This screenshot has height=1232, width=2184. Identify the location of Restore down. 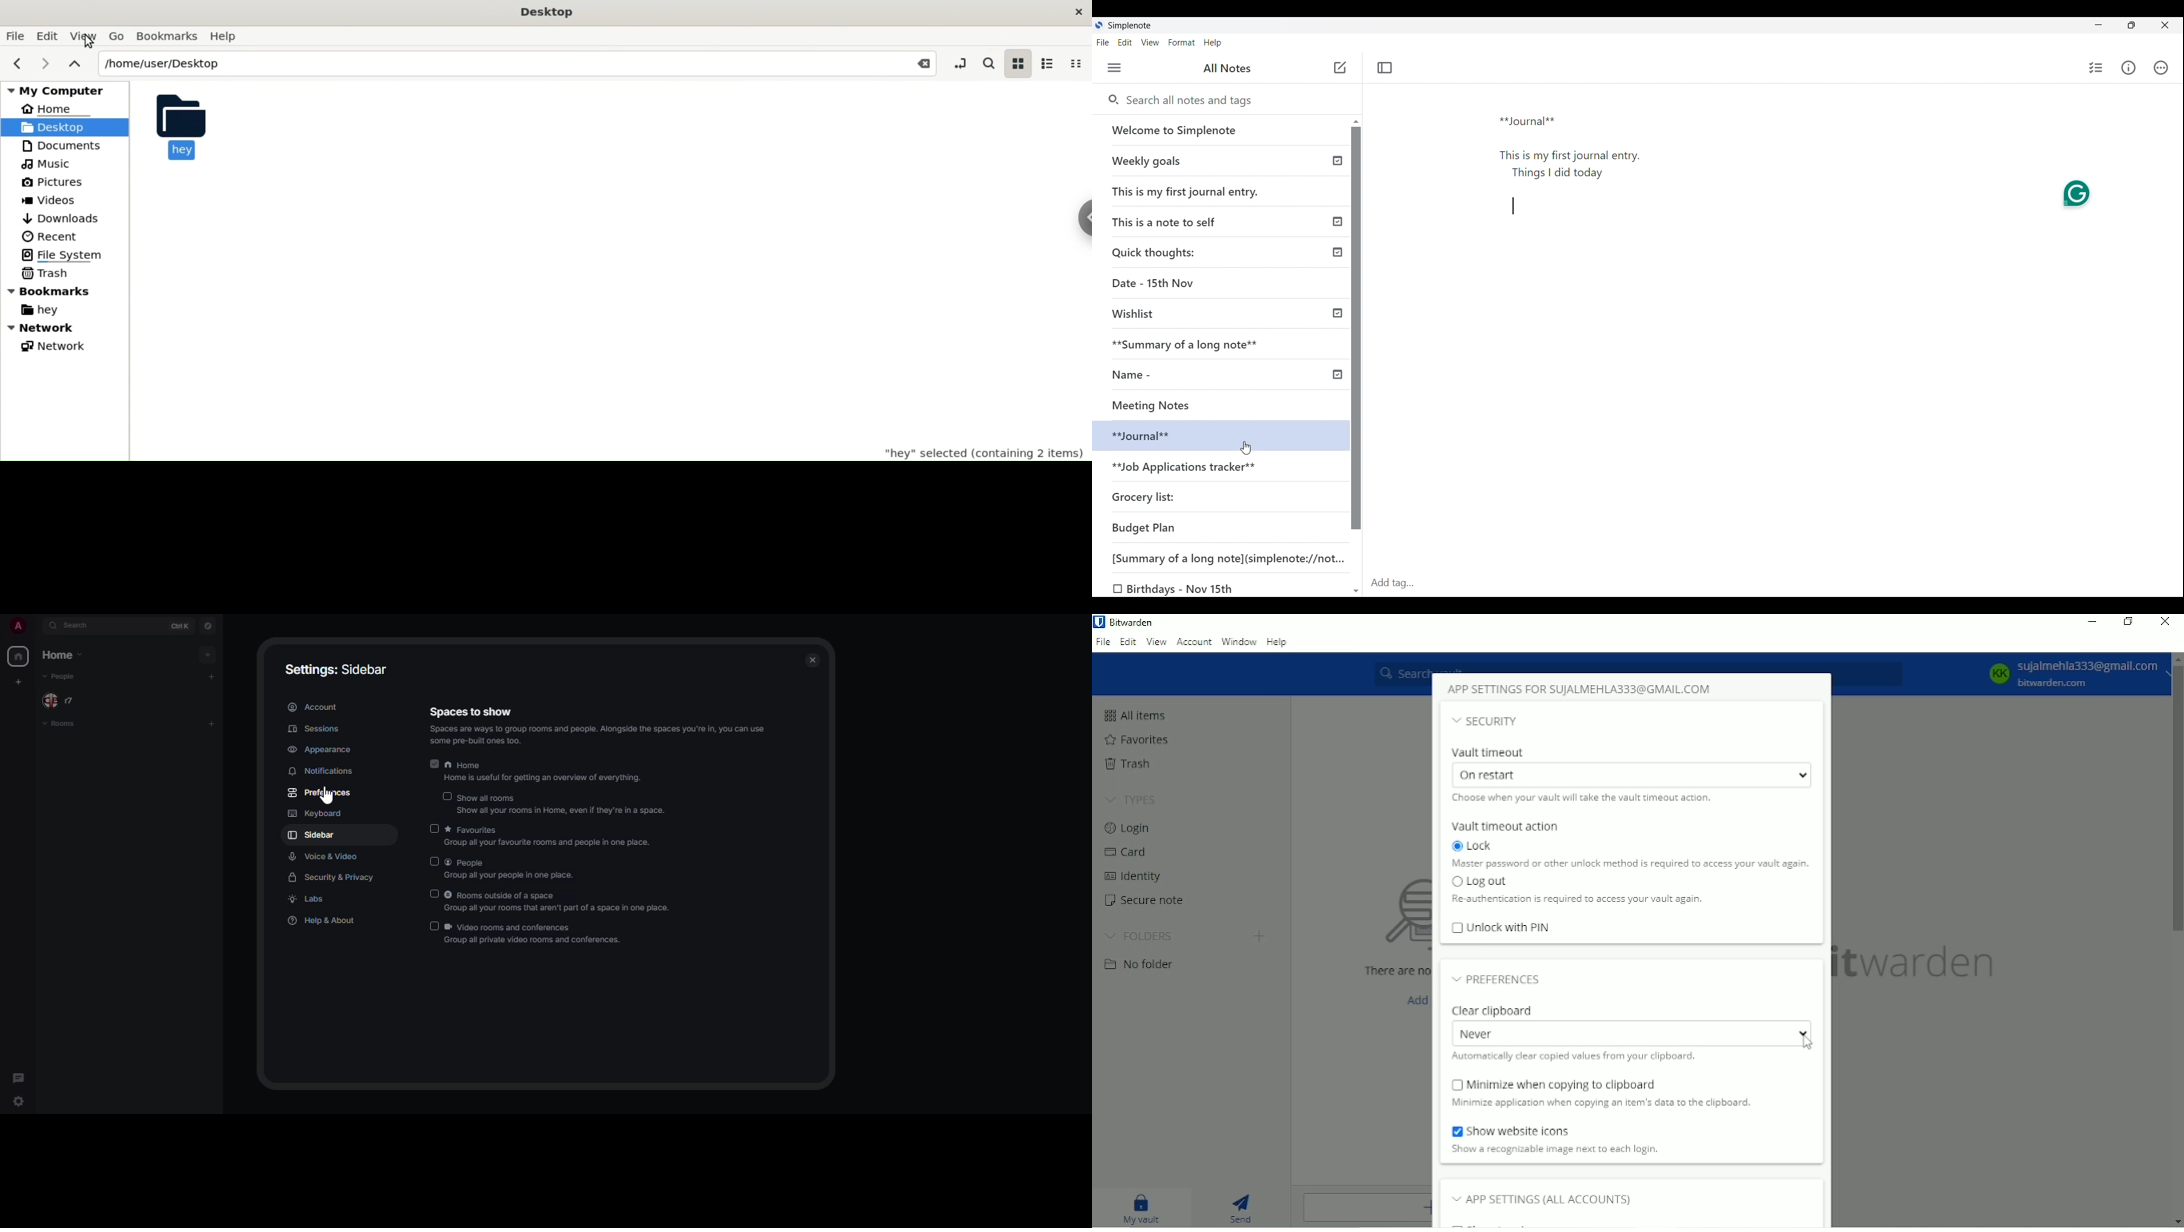
(2128, 621).